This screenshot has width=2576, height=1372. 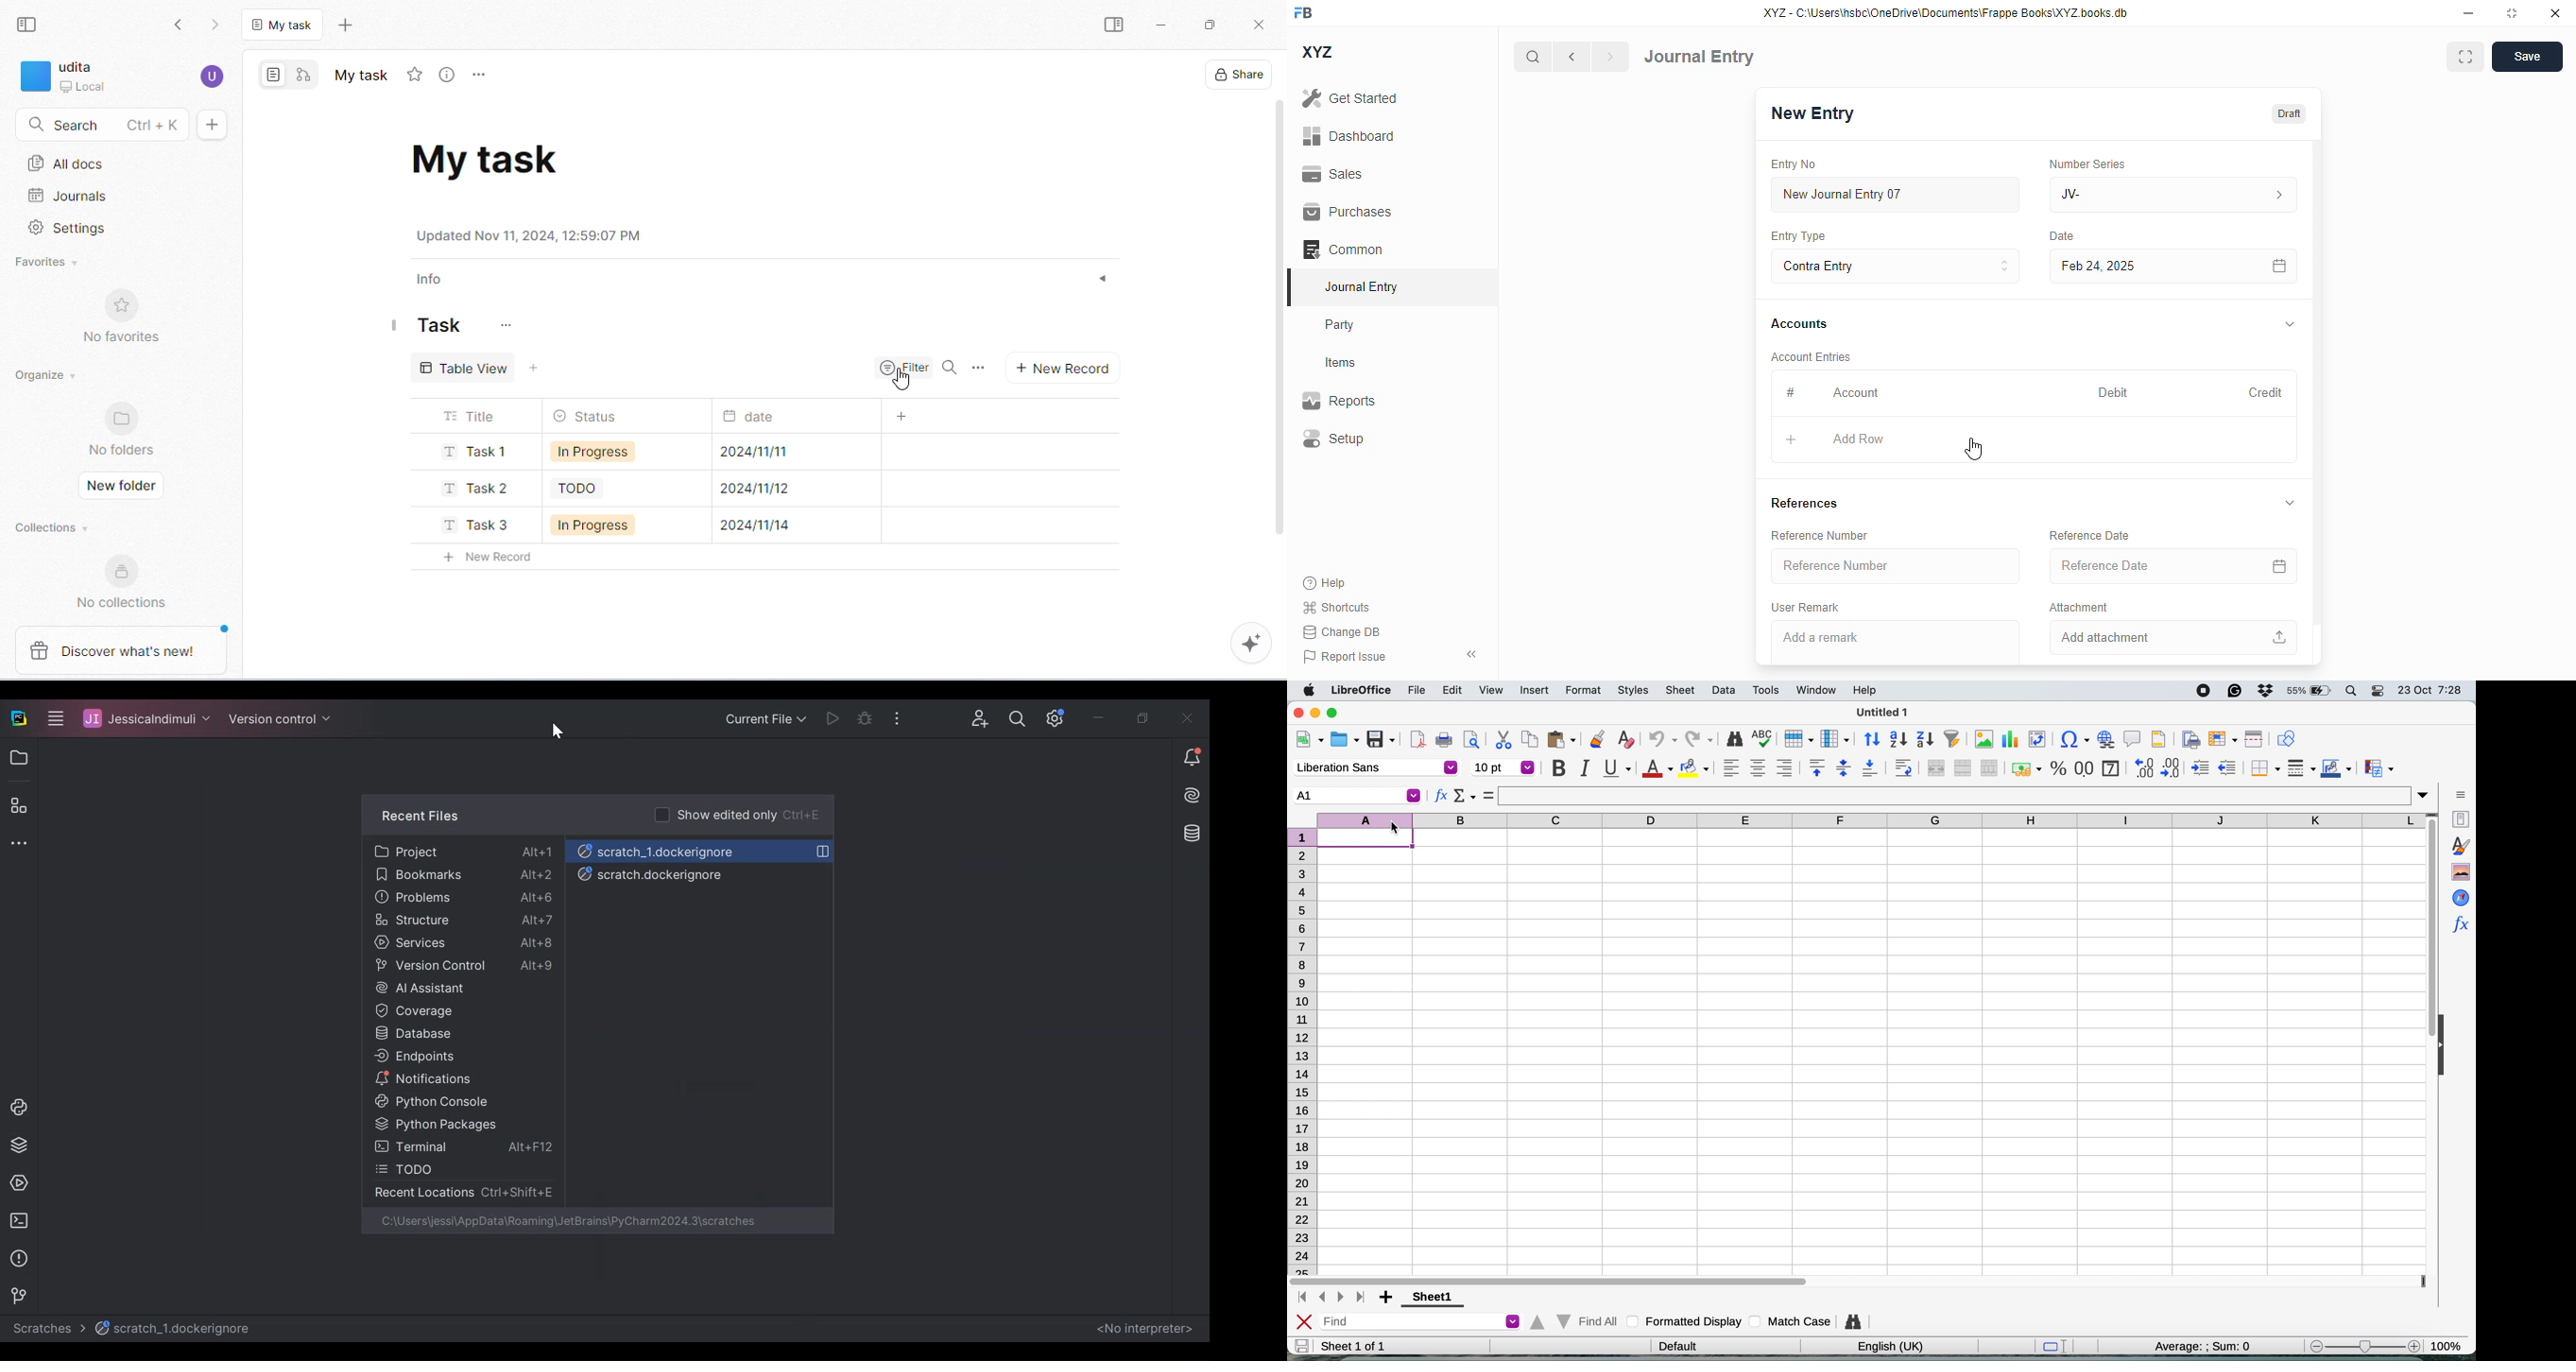 What do you see at coordinates (63, 78) in the screenshot?
I see `workspace` at bounding box center [63, 78].